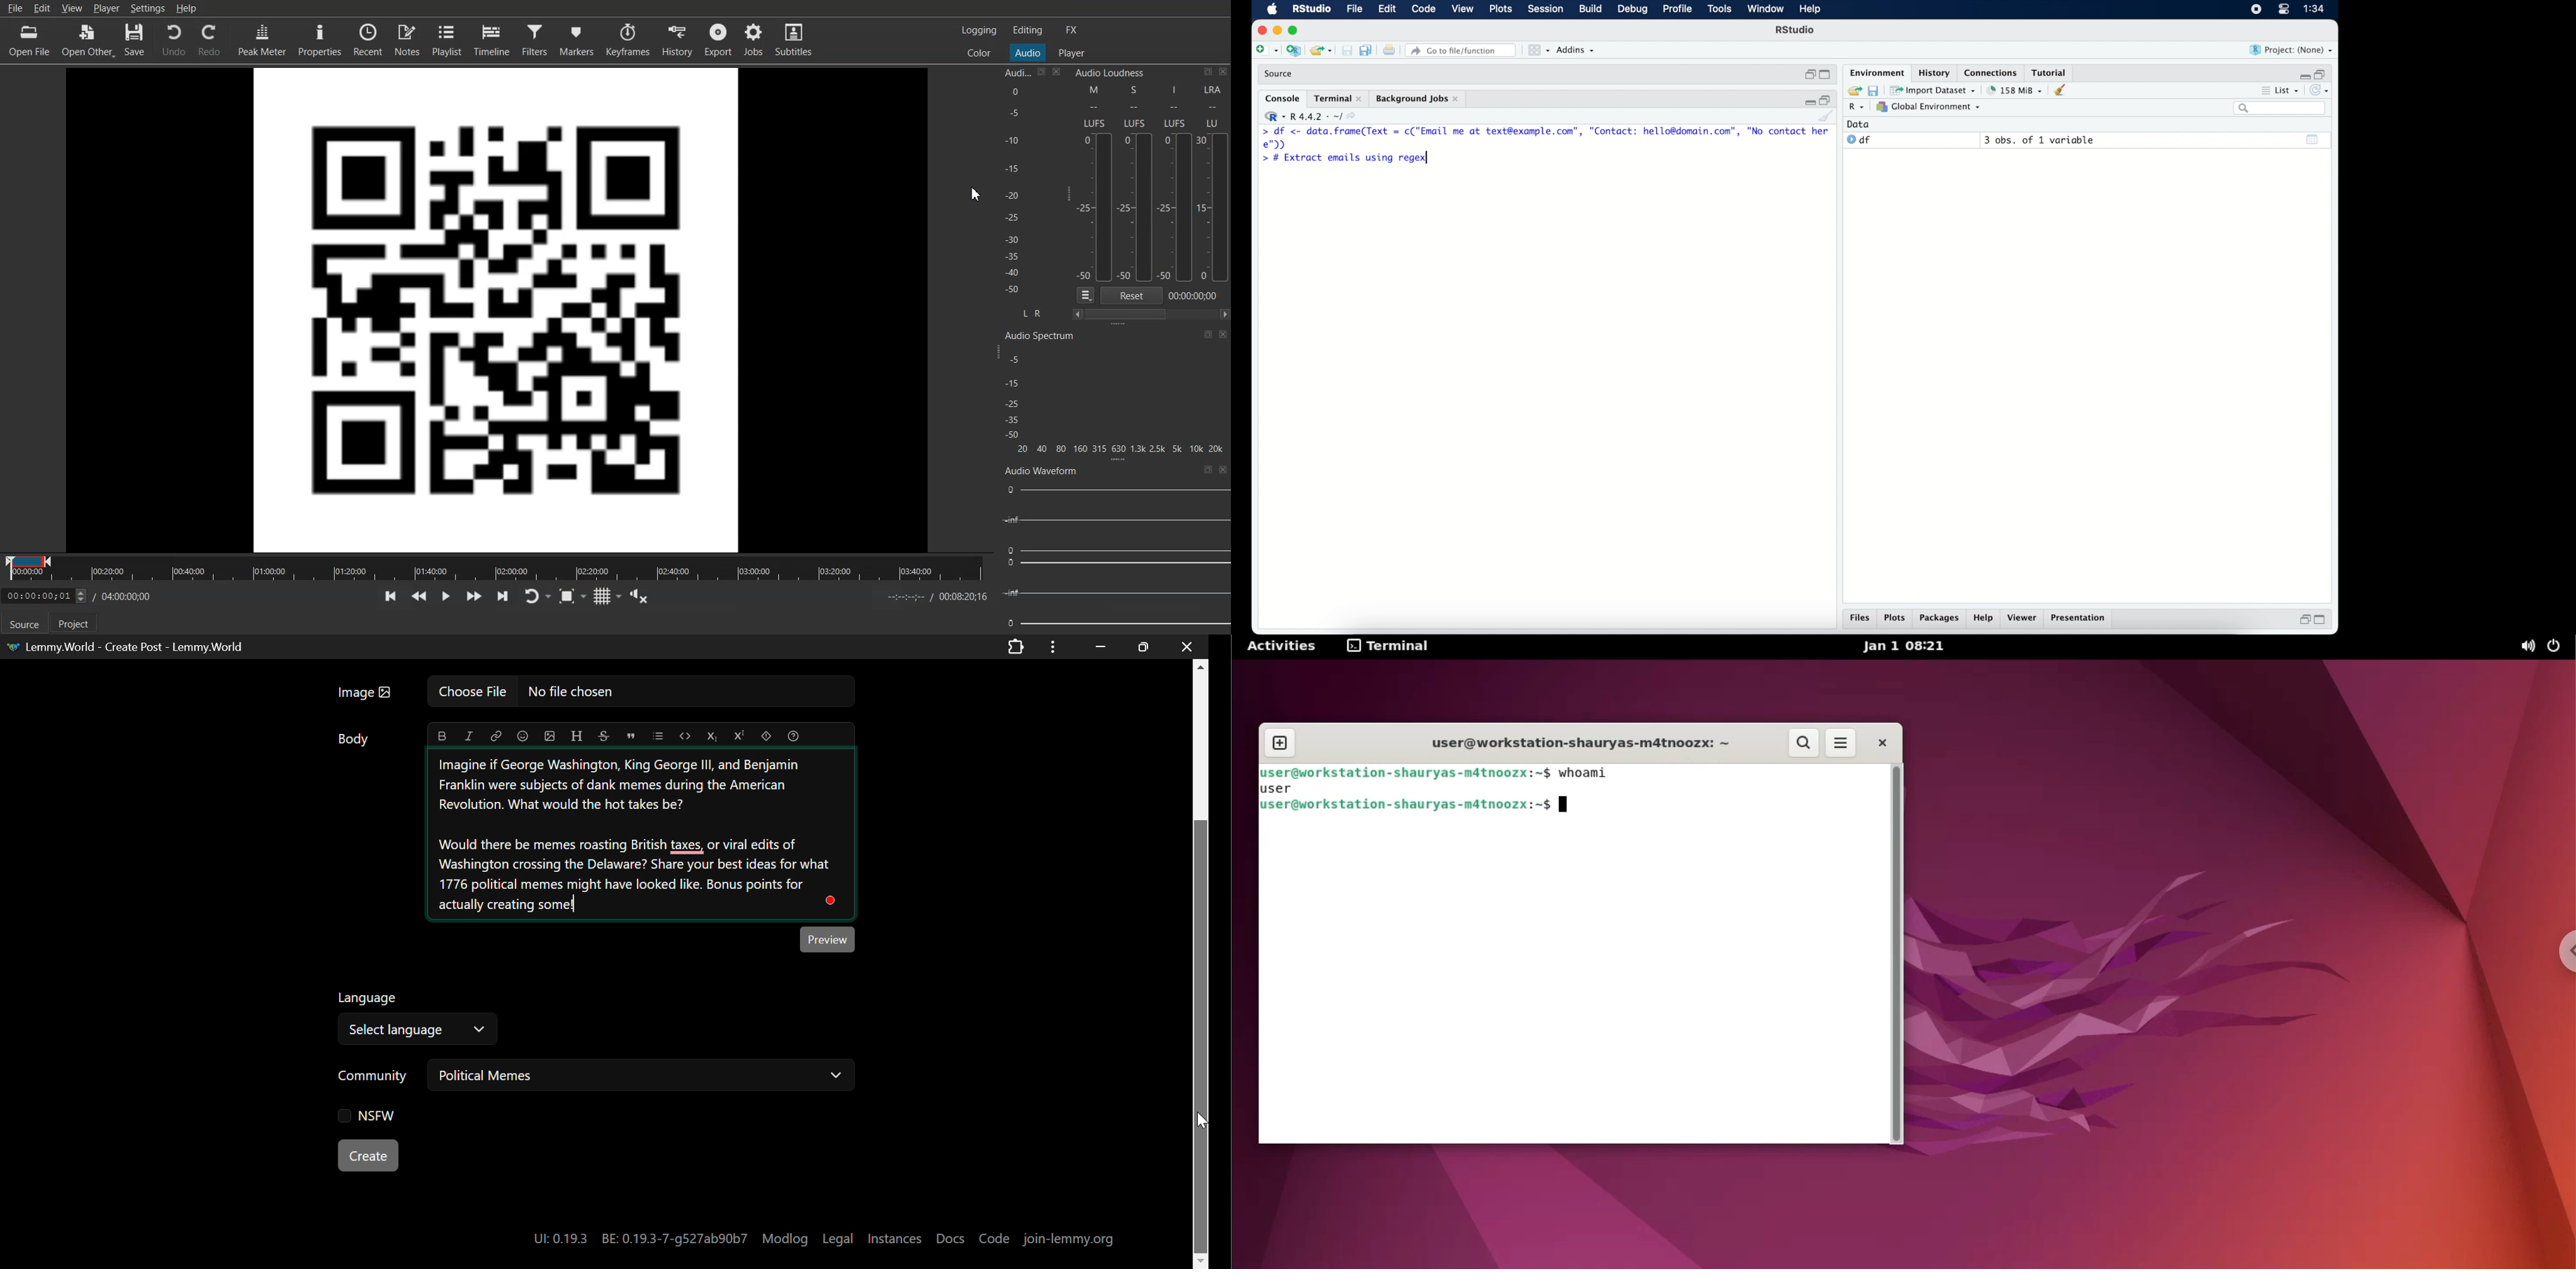 Image resolution: width=2576 pixels, height=1288 pixels. What do you see at coordinates (2043, 140) in the screenshot?
I see `3 obs, of 2 variables` at bounding box center [2043, 140].